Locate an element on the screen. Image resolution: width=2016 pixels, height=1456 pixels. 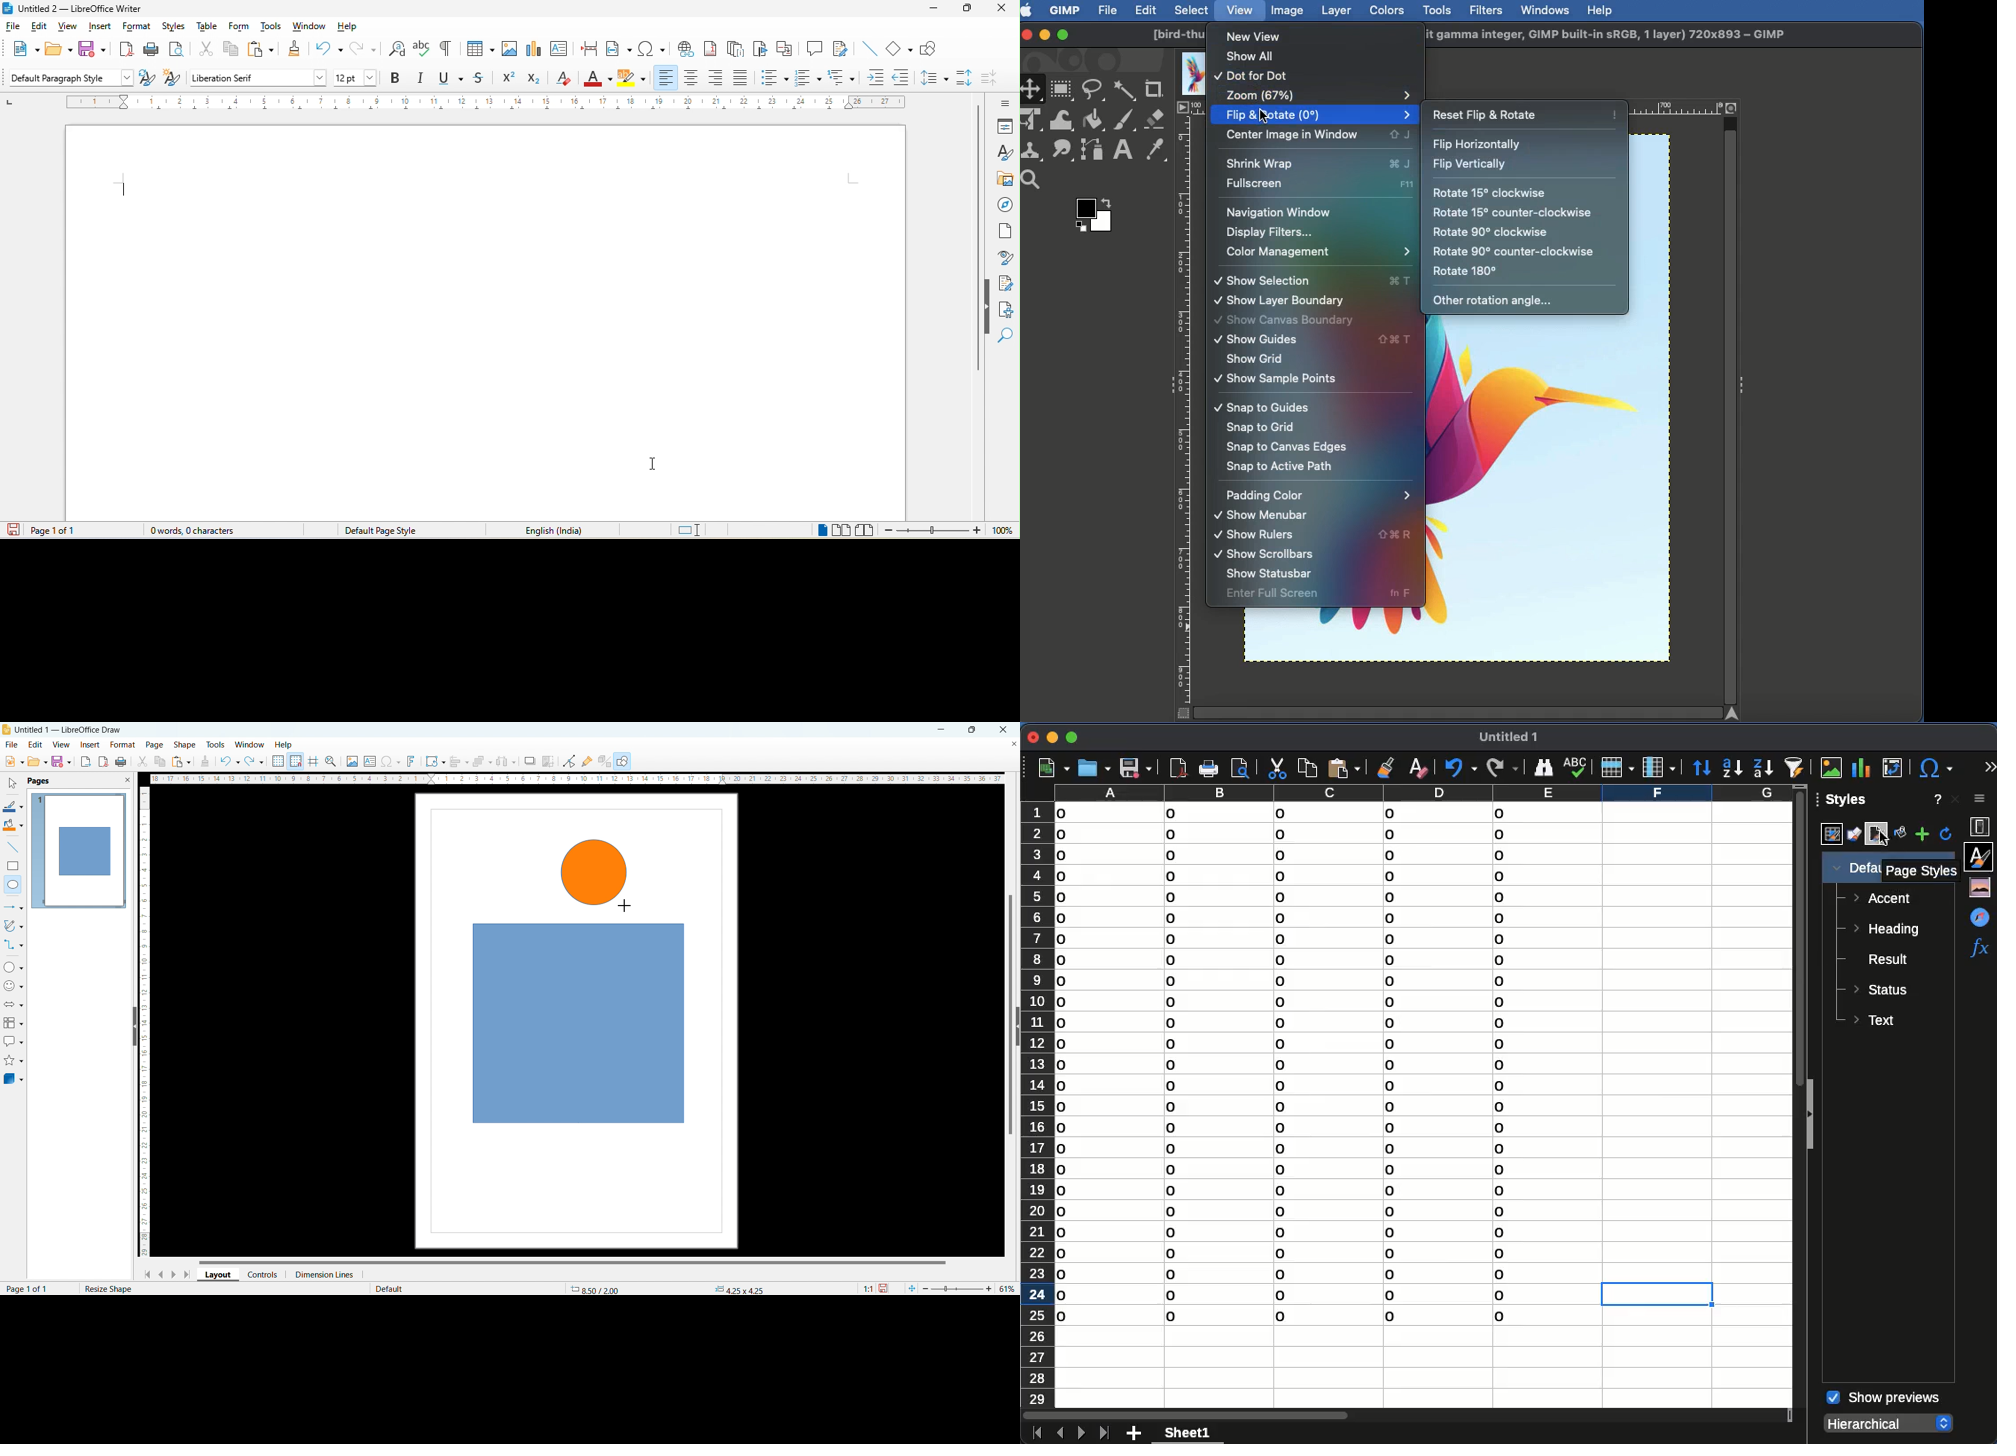
stars and banners is located at coordinates (13, 1062).